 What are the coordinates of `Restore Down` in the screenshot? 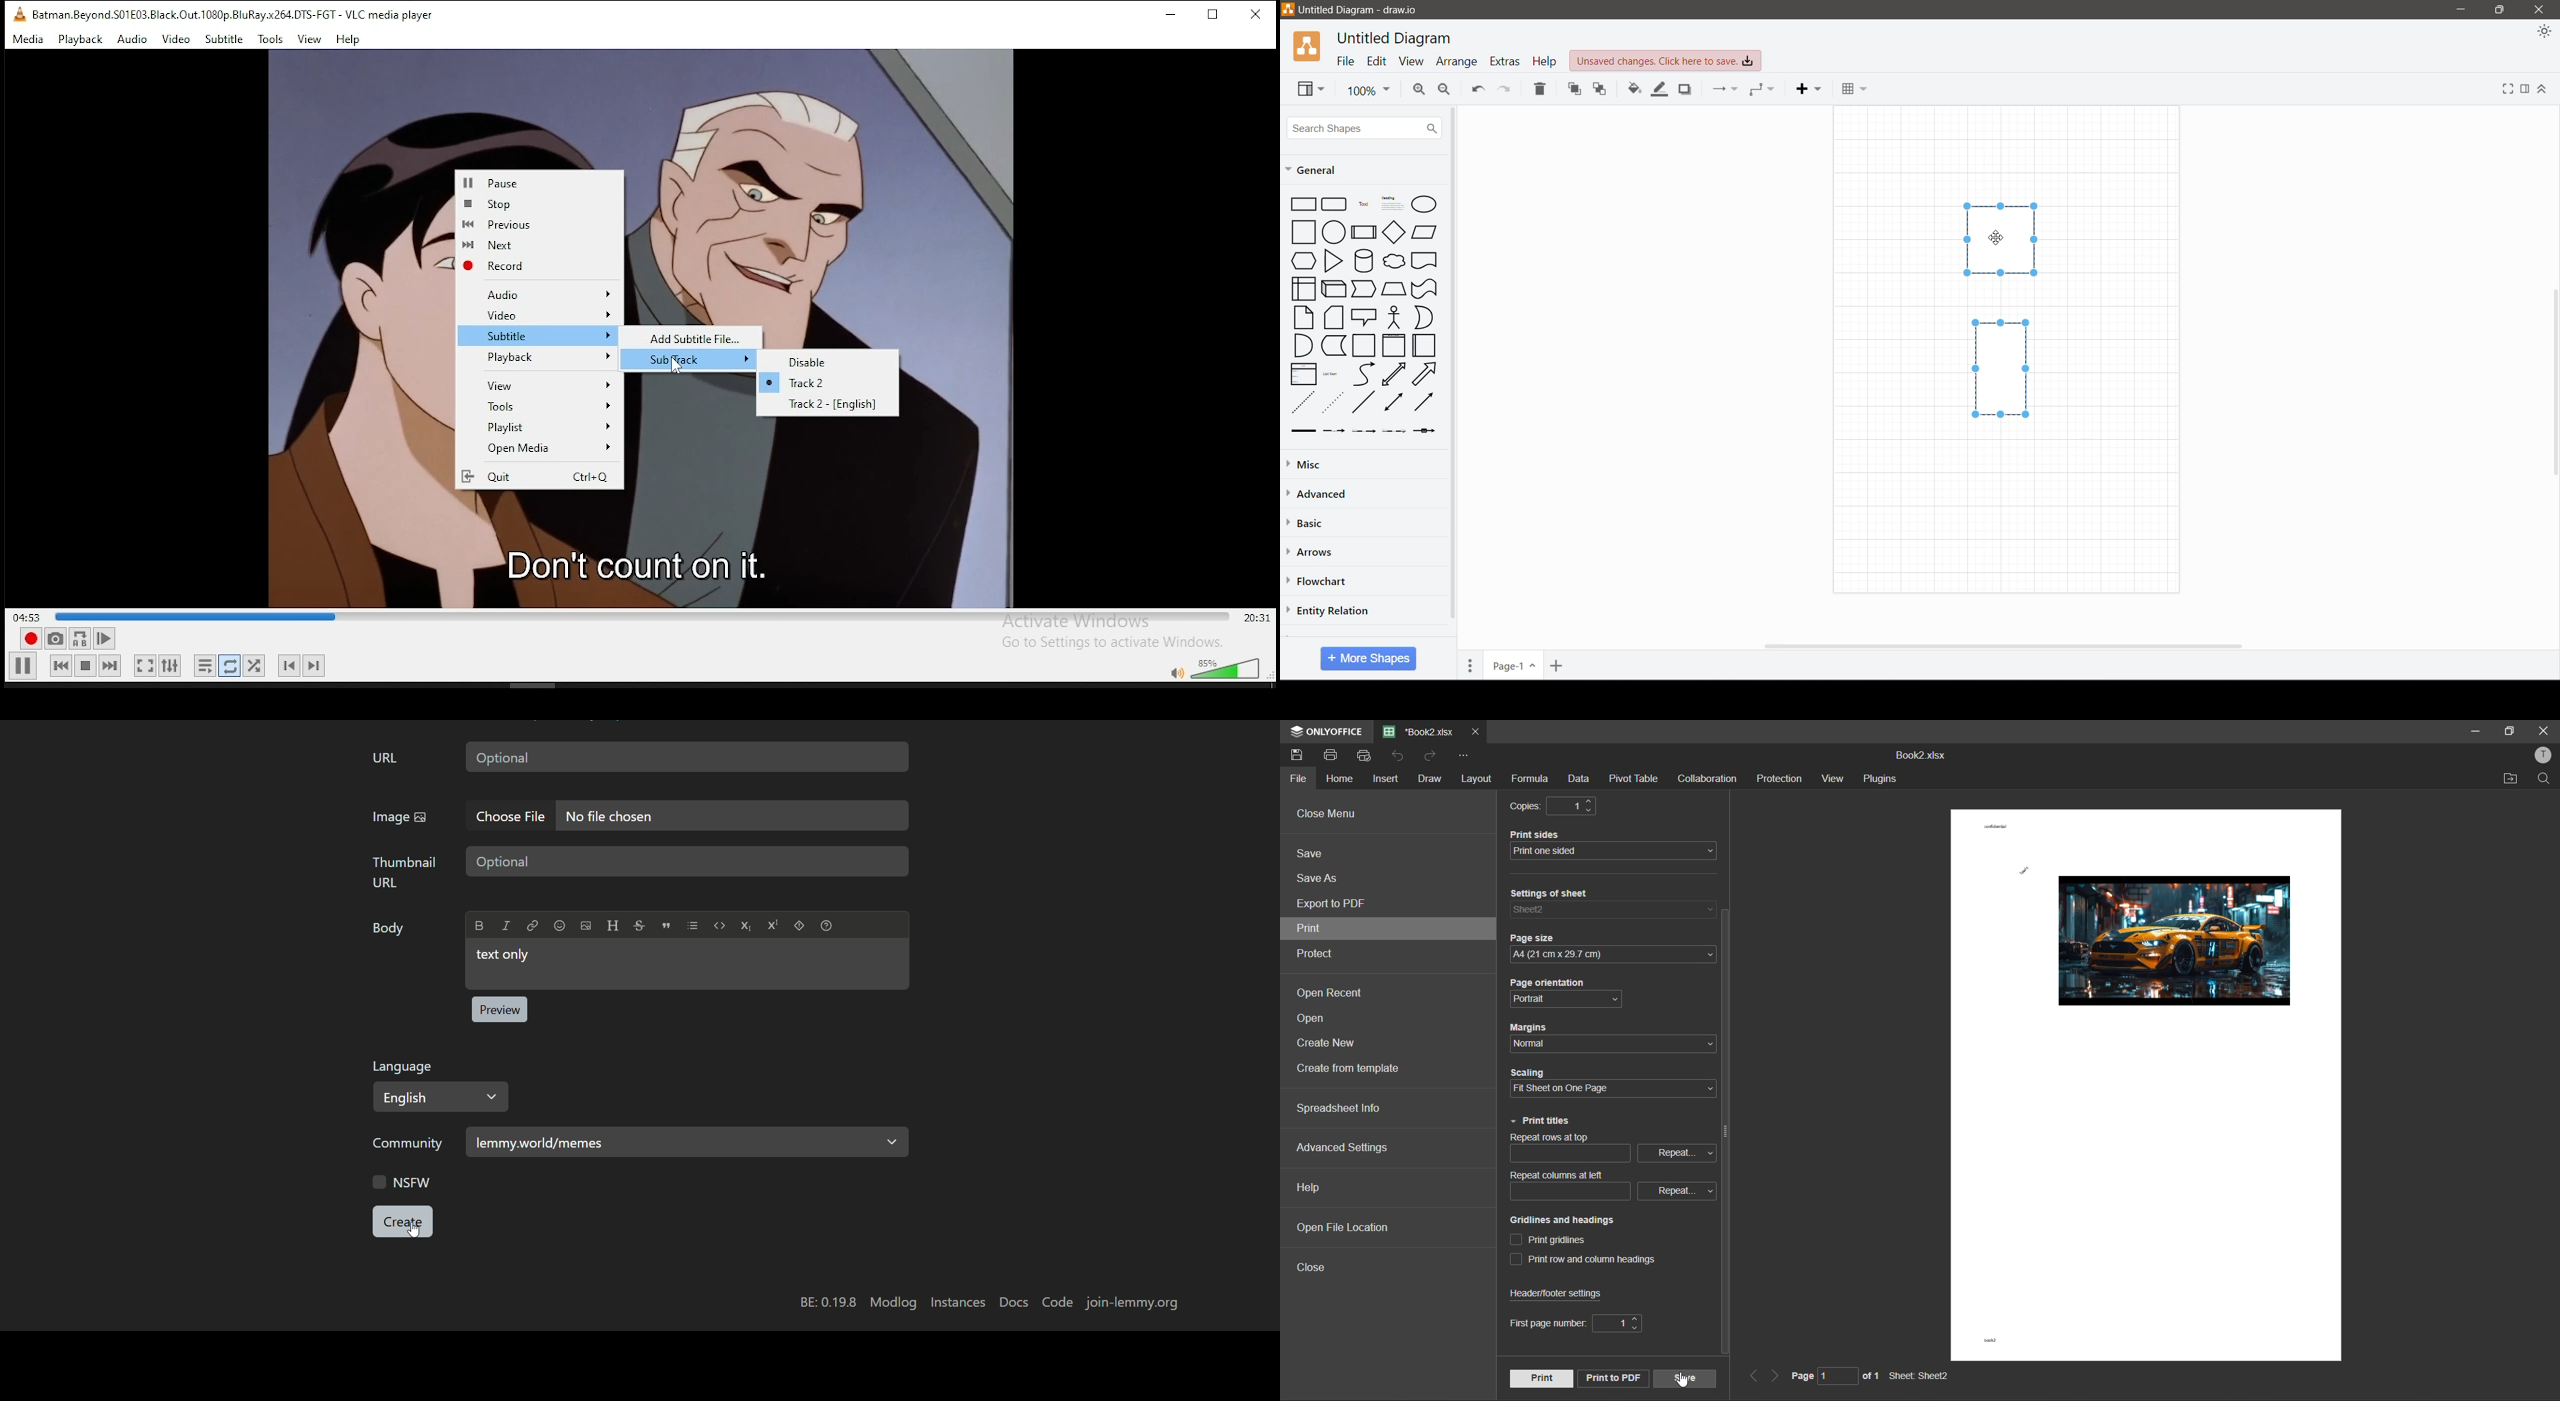 It's located at (2500, 10).